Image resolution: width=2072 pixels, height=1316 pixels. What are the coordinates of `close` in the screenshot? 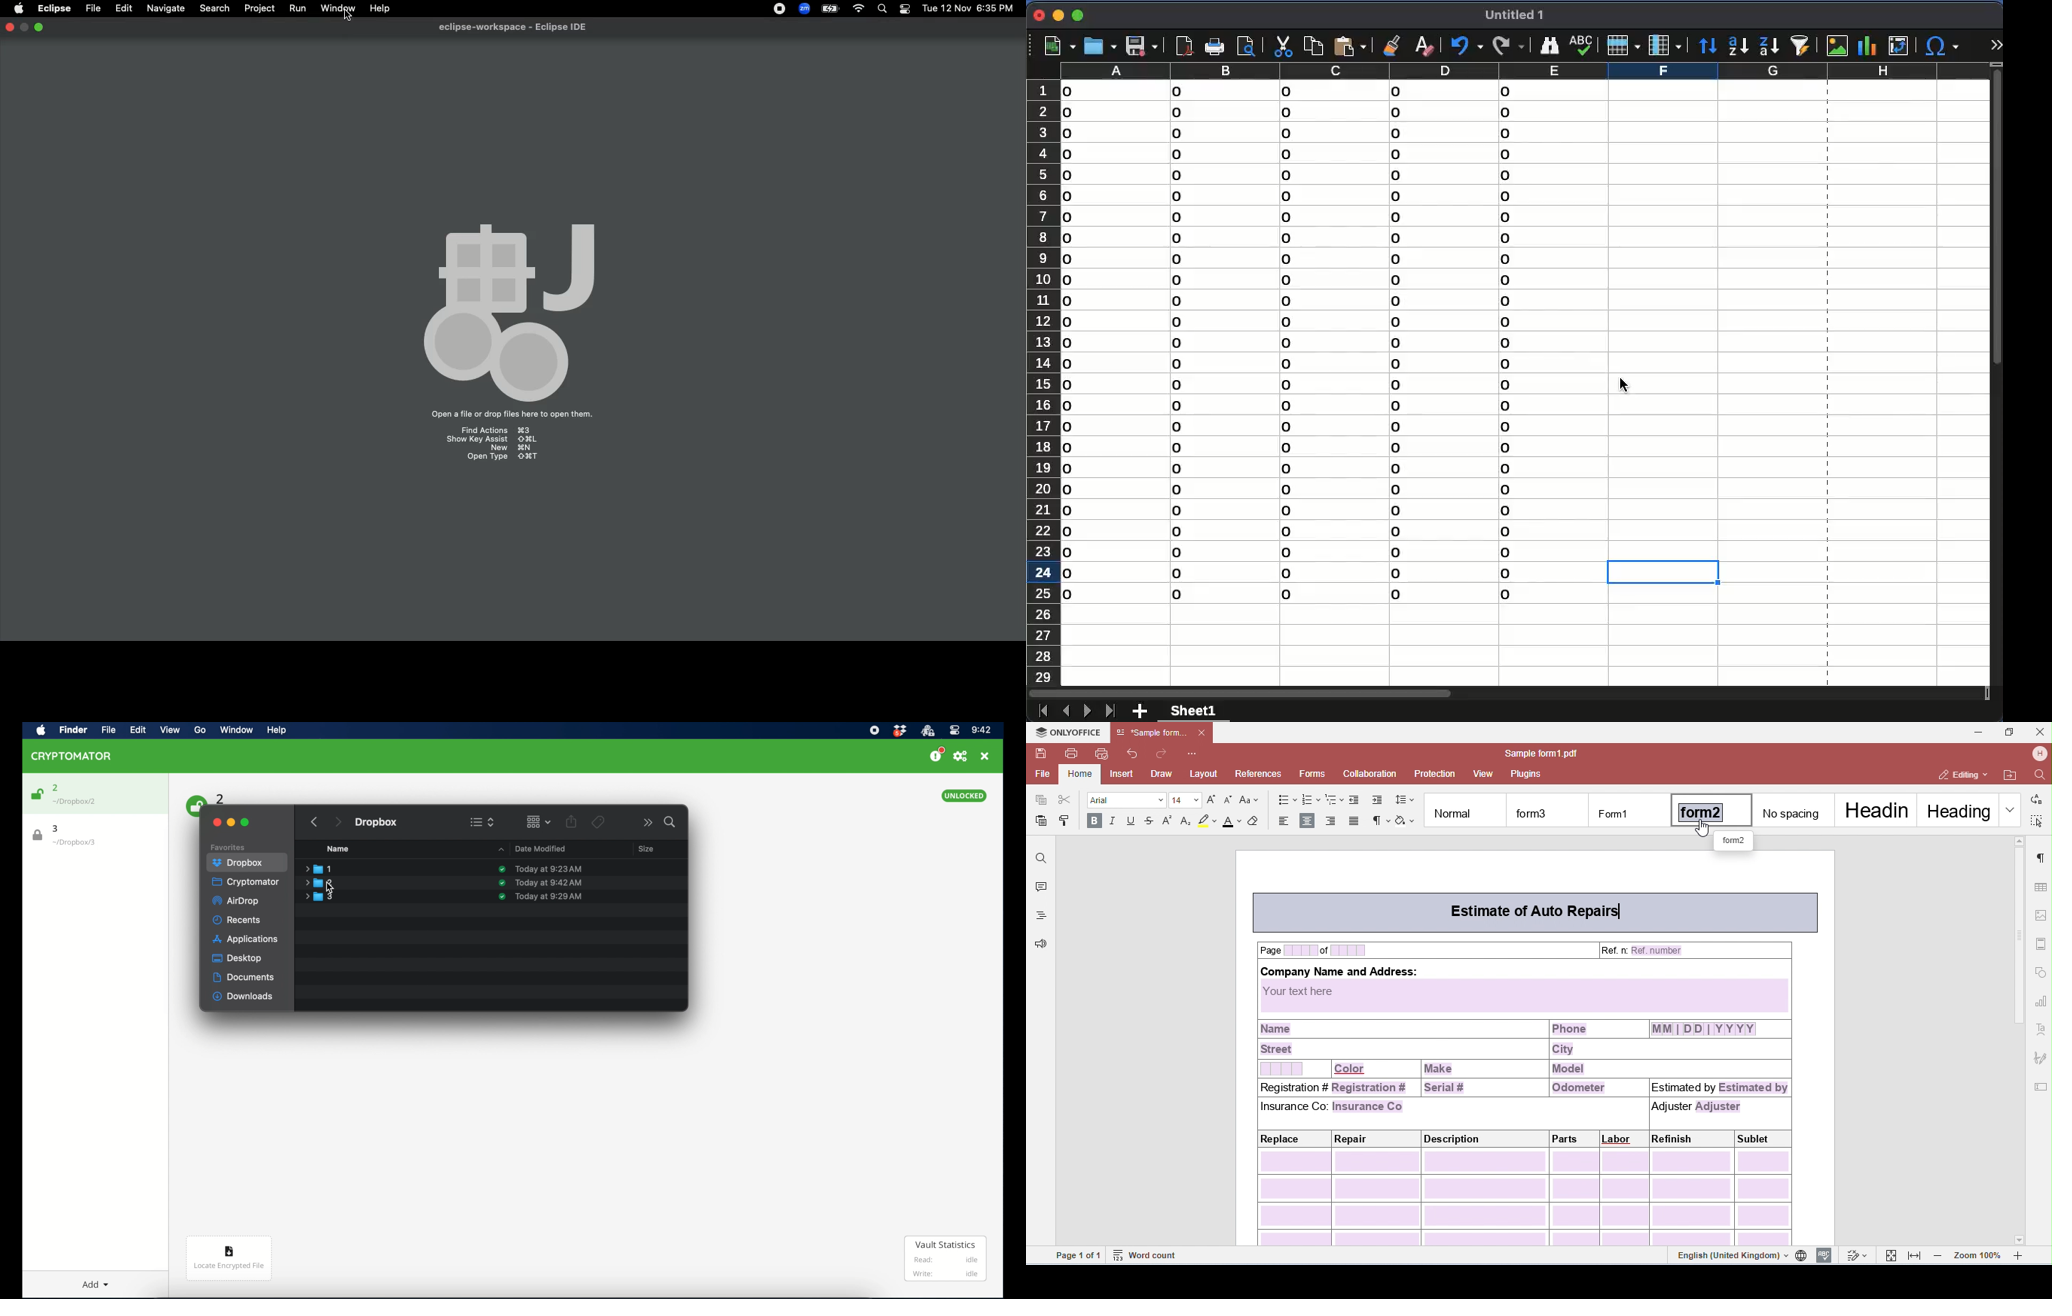 It's located at (1038, 15).